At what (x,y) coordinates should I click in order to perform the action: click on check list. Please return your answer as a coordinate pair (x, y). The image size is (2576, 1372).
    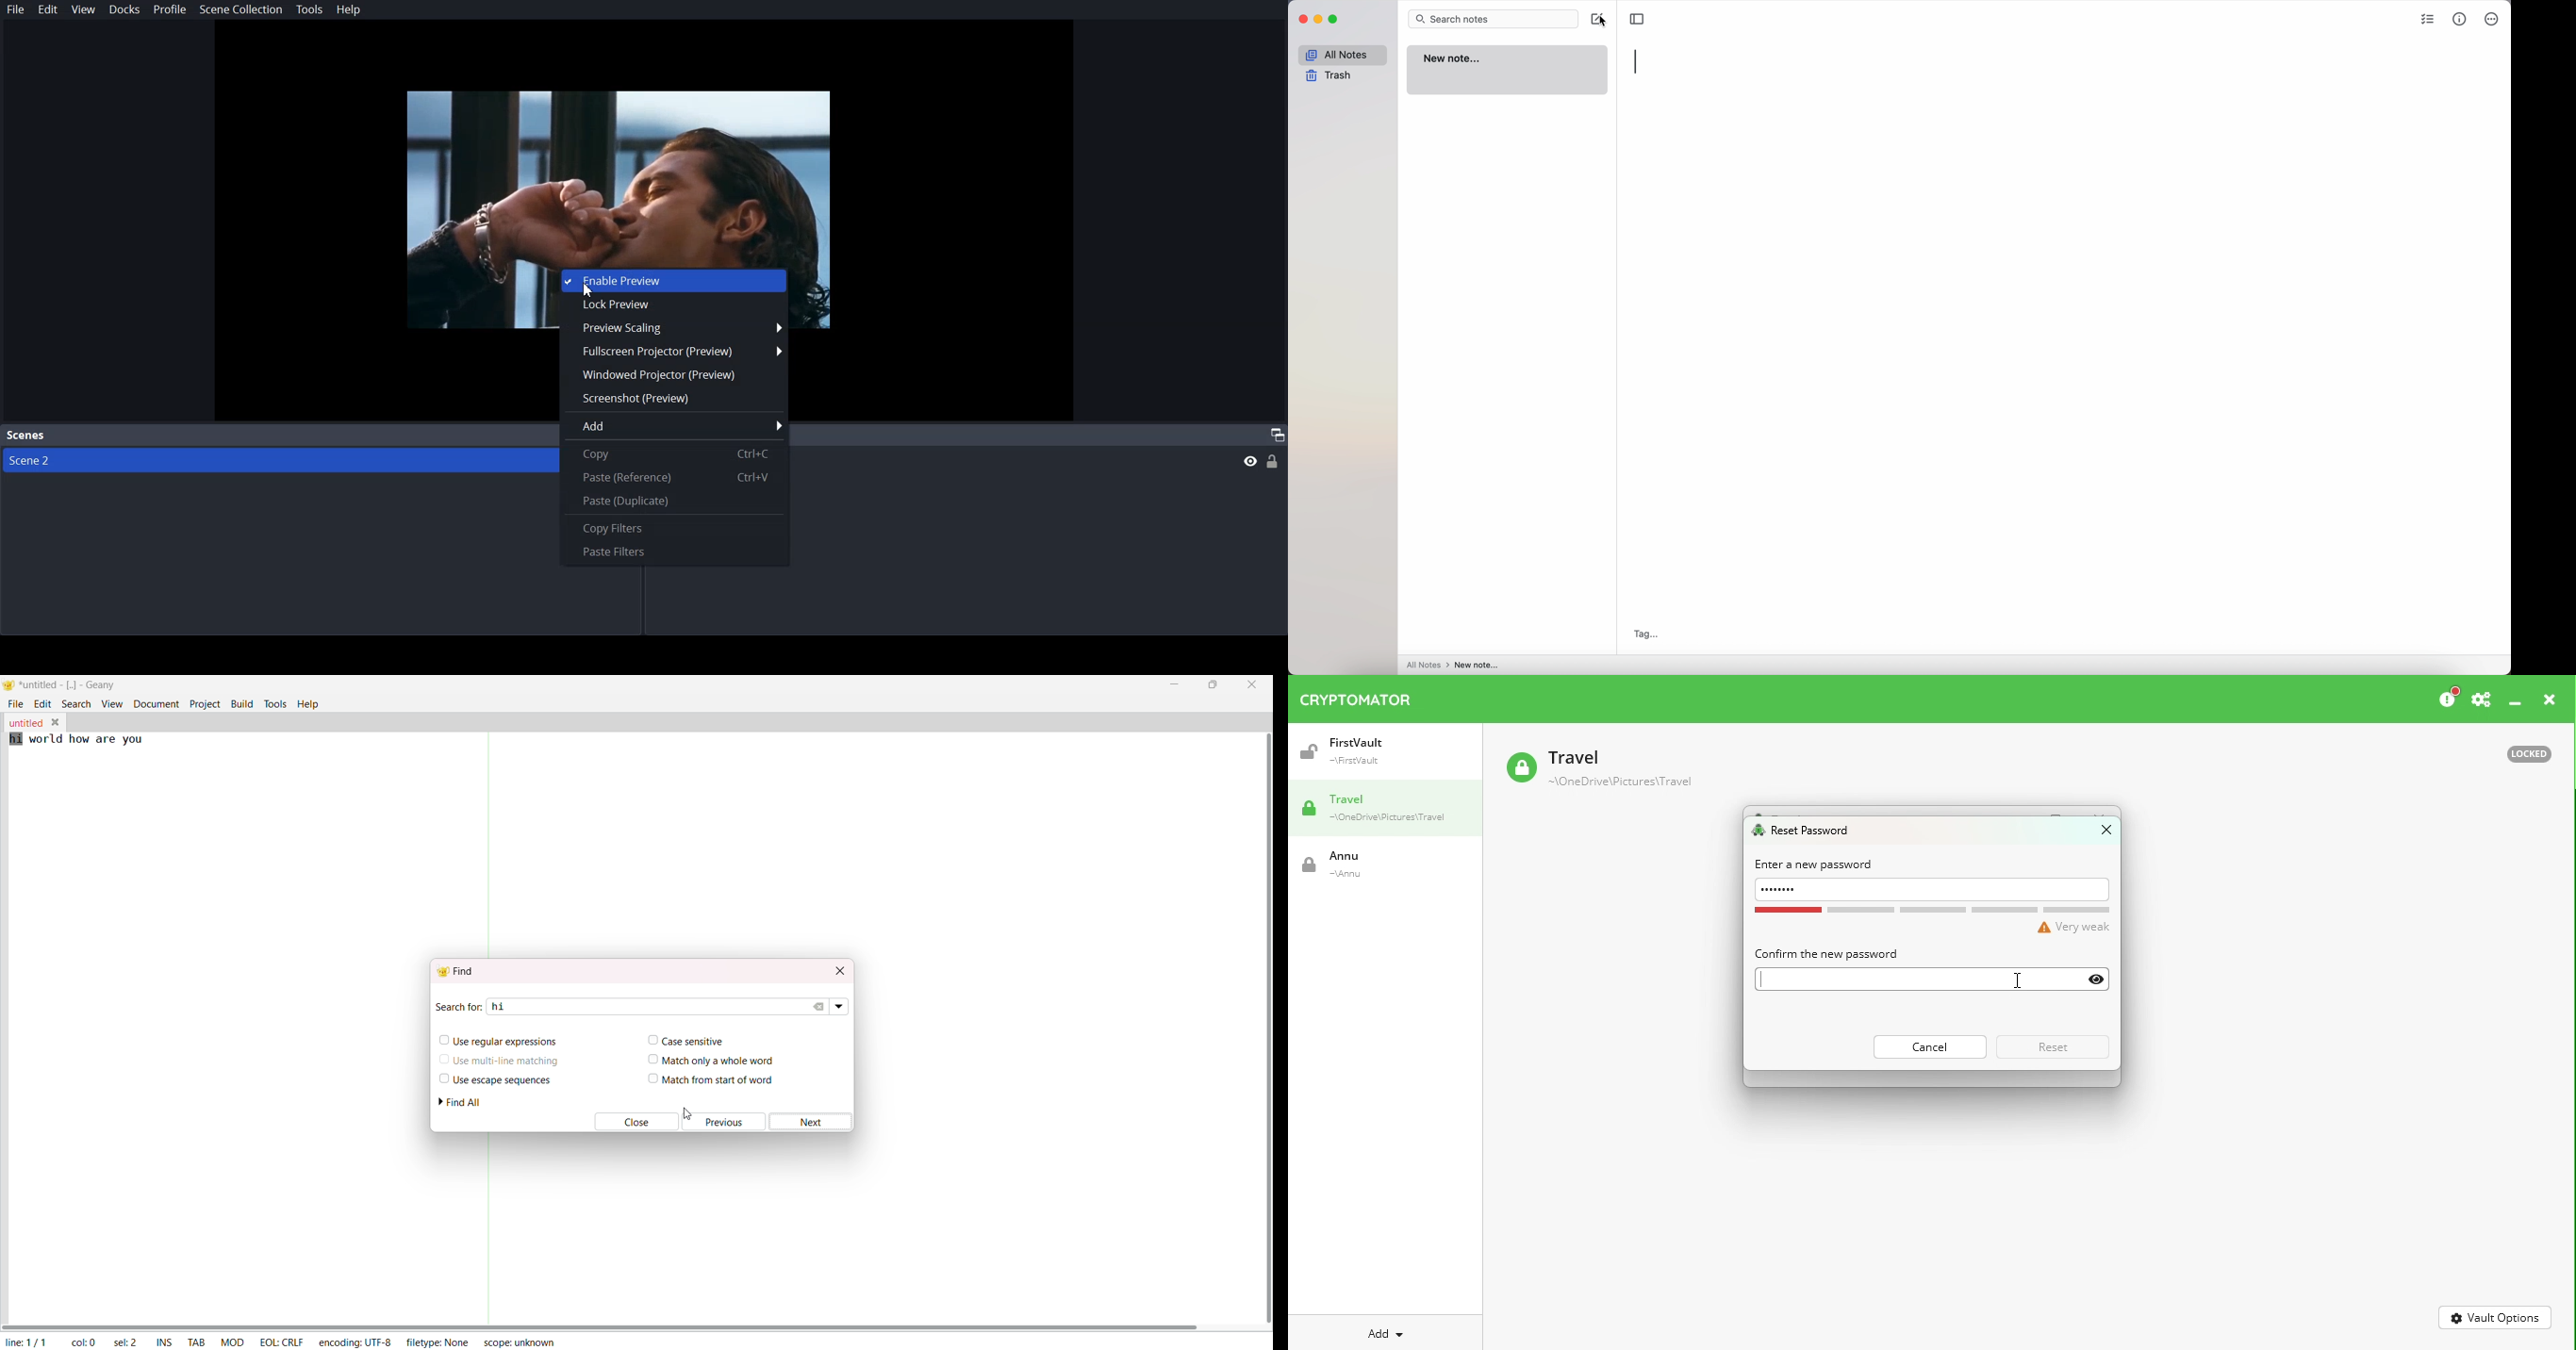
    Looking at the image, I should click on (2426, 18).